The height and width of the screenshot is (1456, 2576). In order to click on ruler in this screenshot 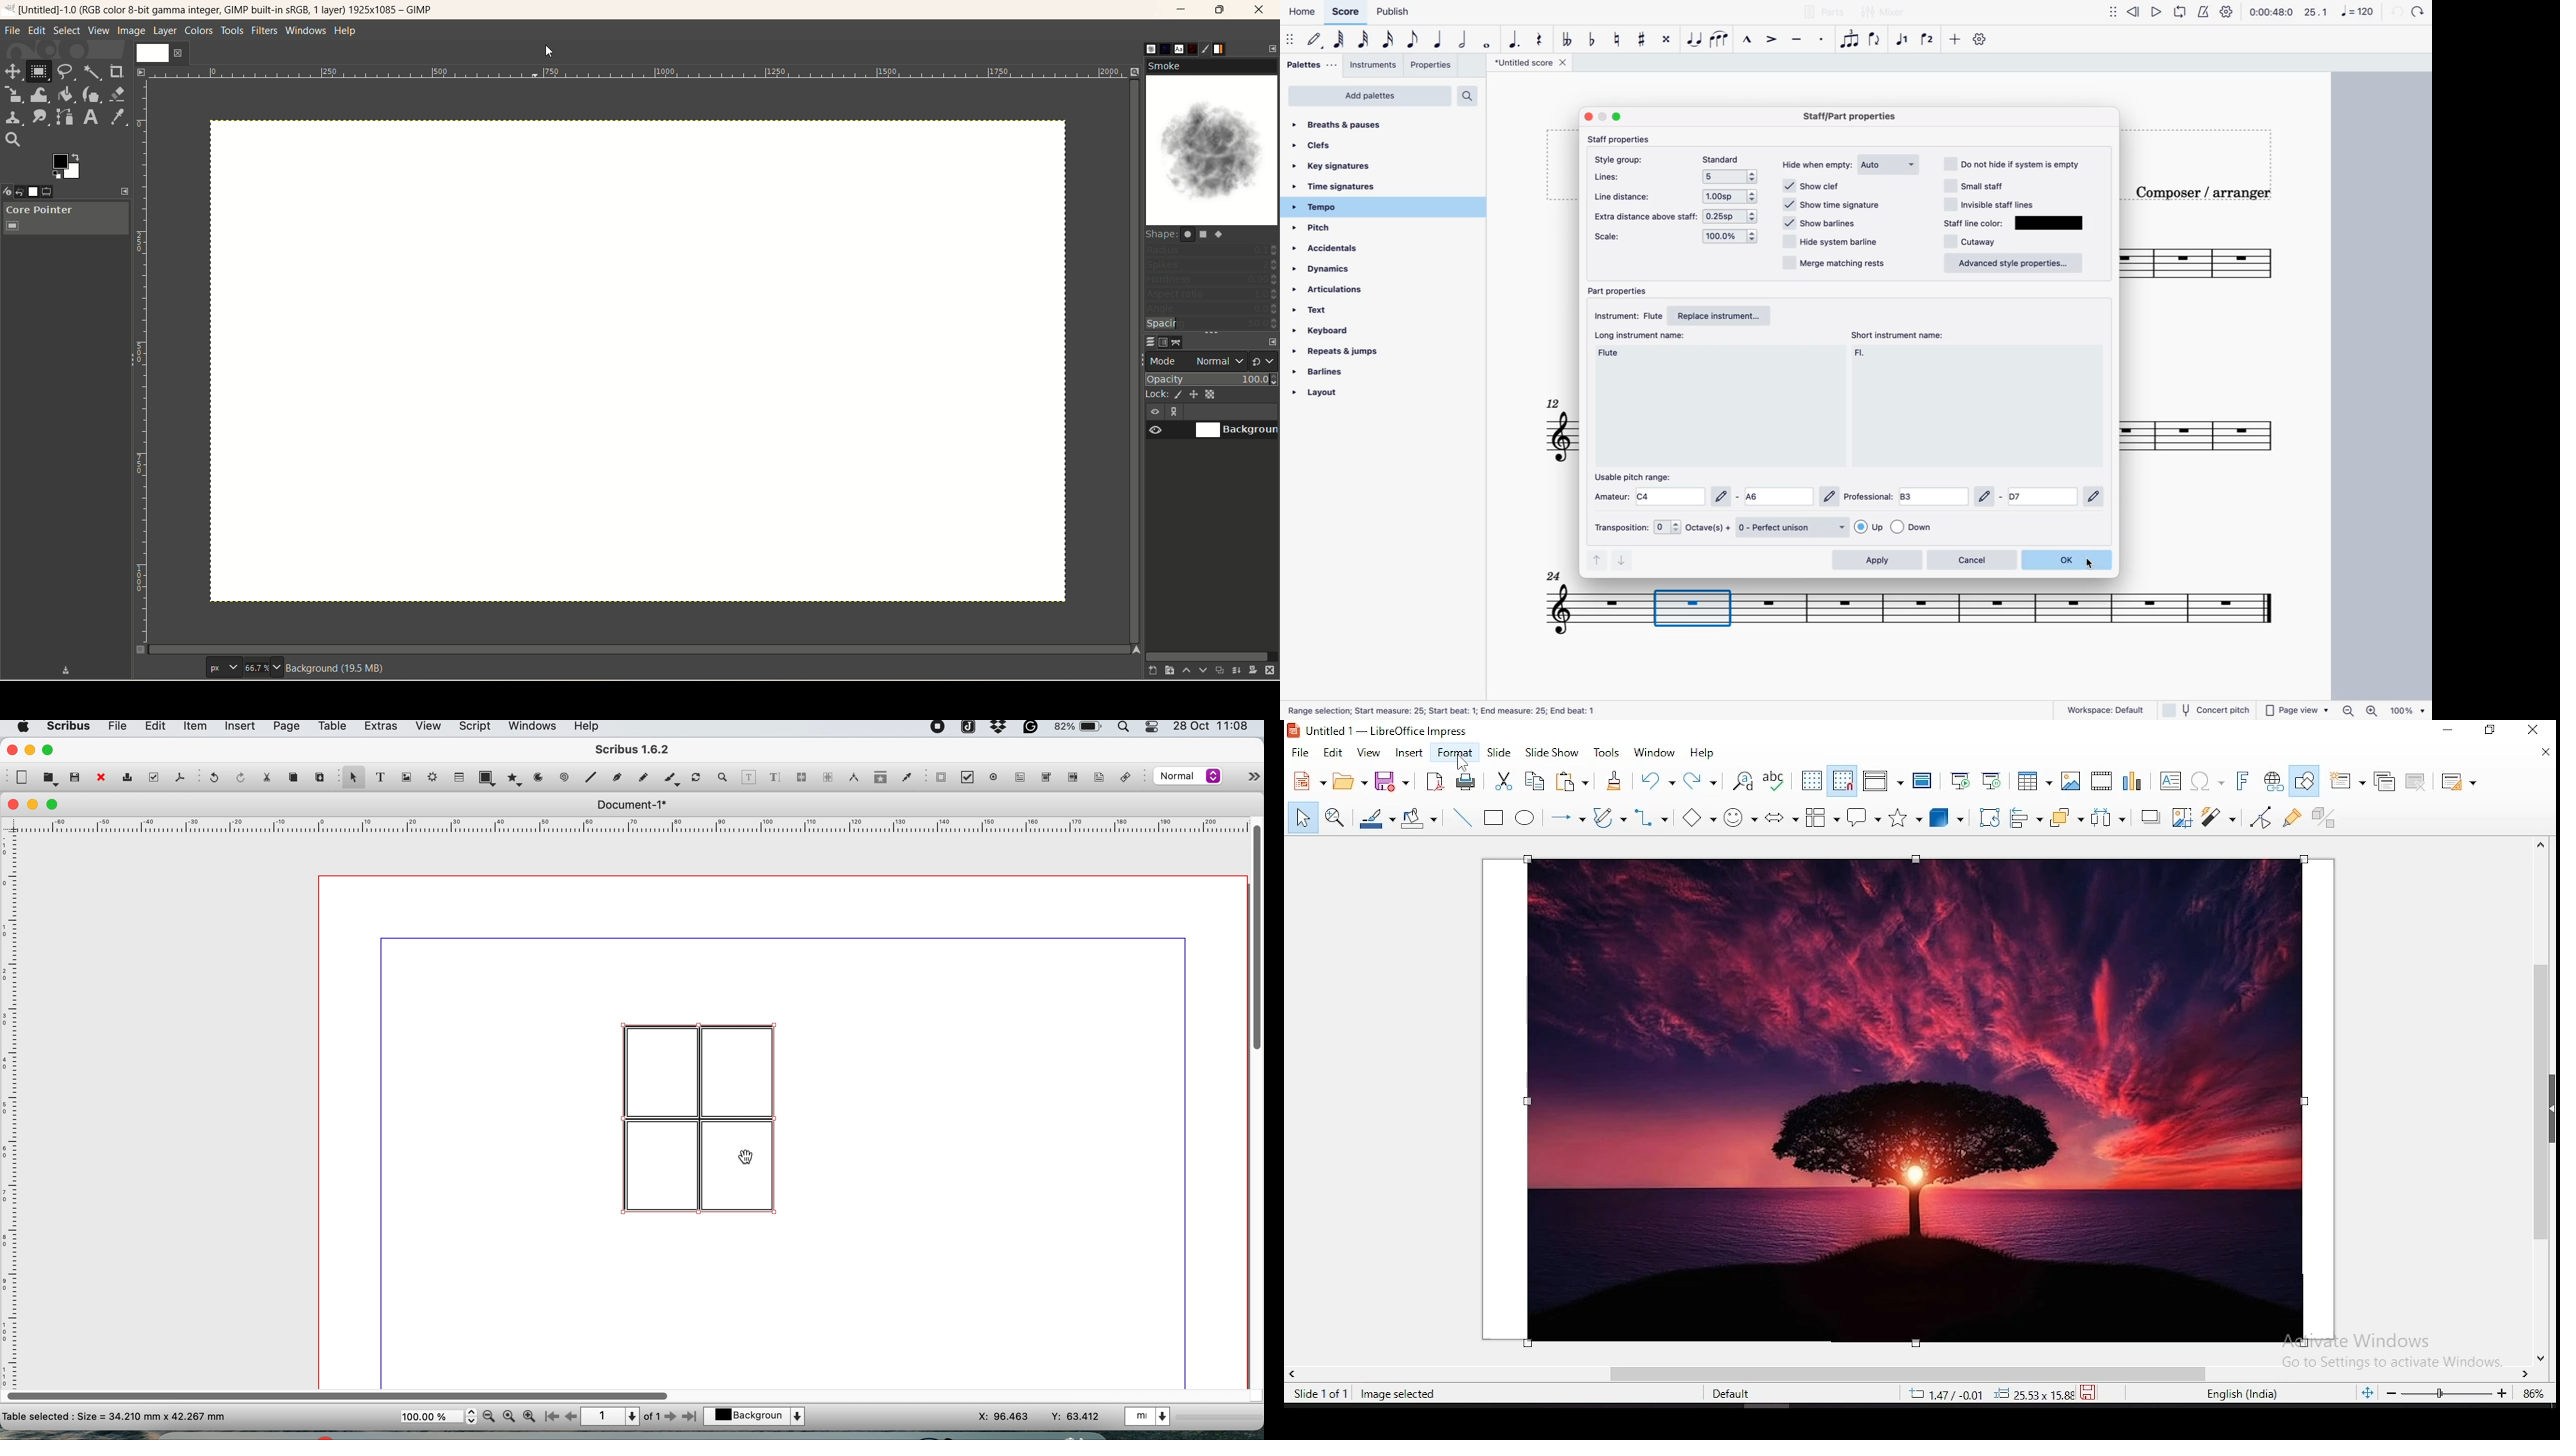, I will do `click(637, 72)`.